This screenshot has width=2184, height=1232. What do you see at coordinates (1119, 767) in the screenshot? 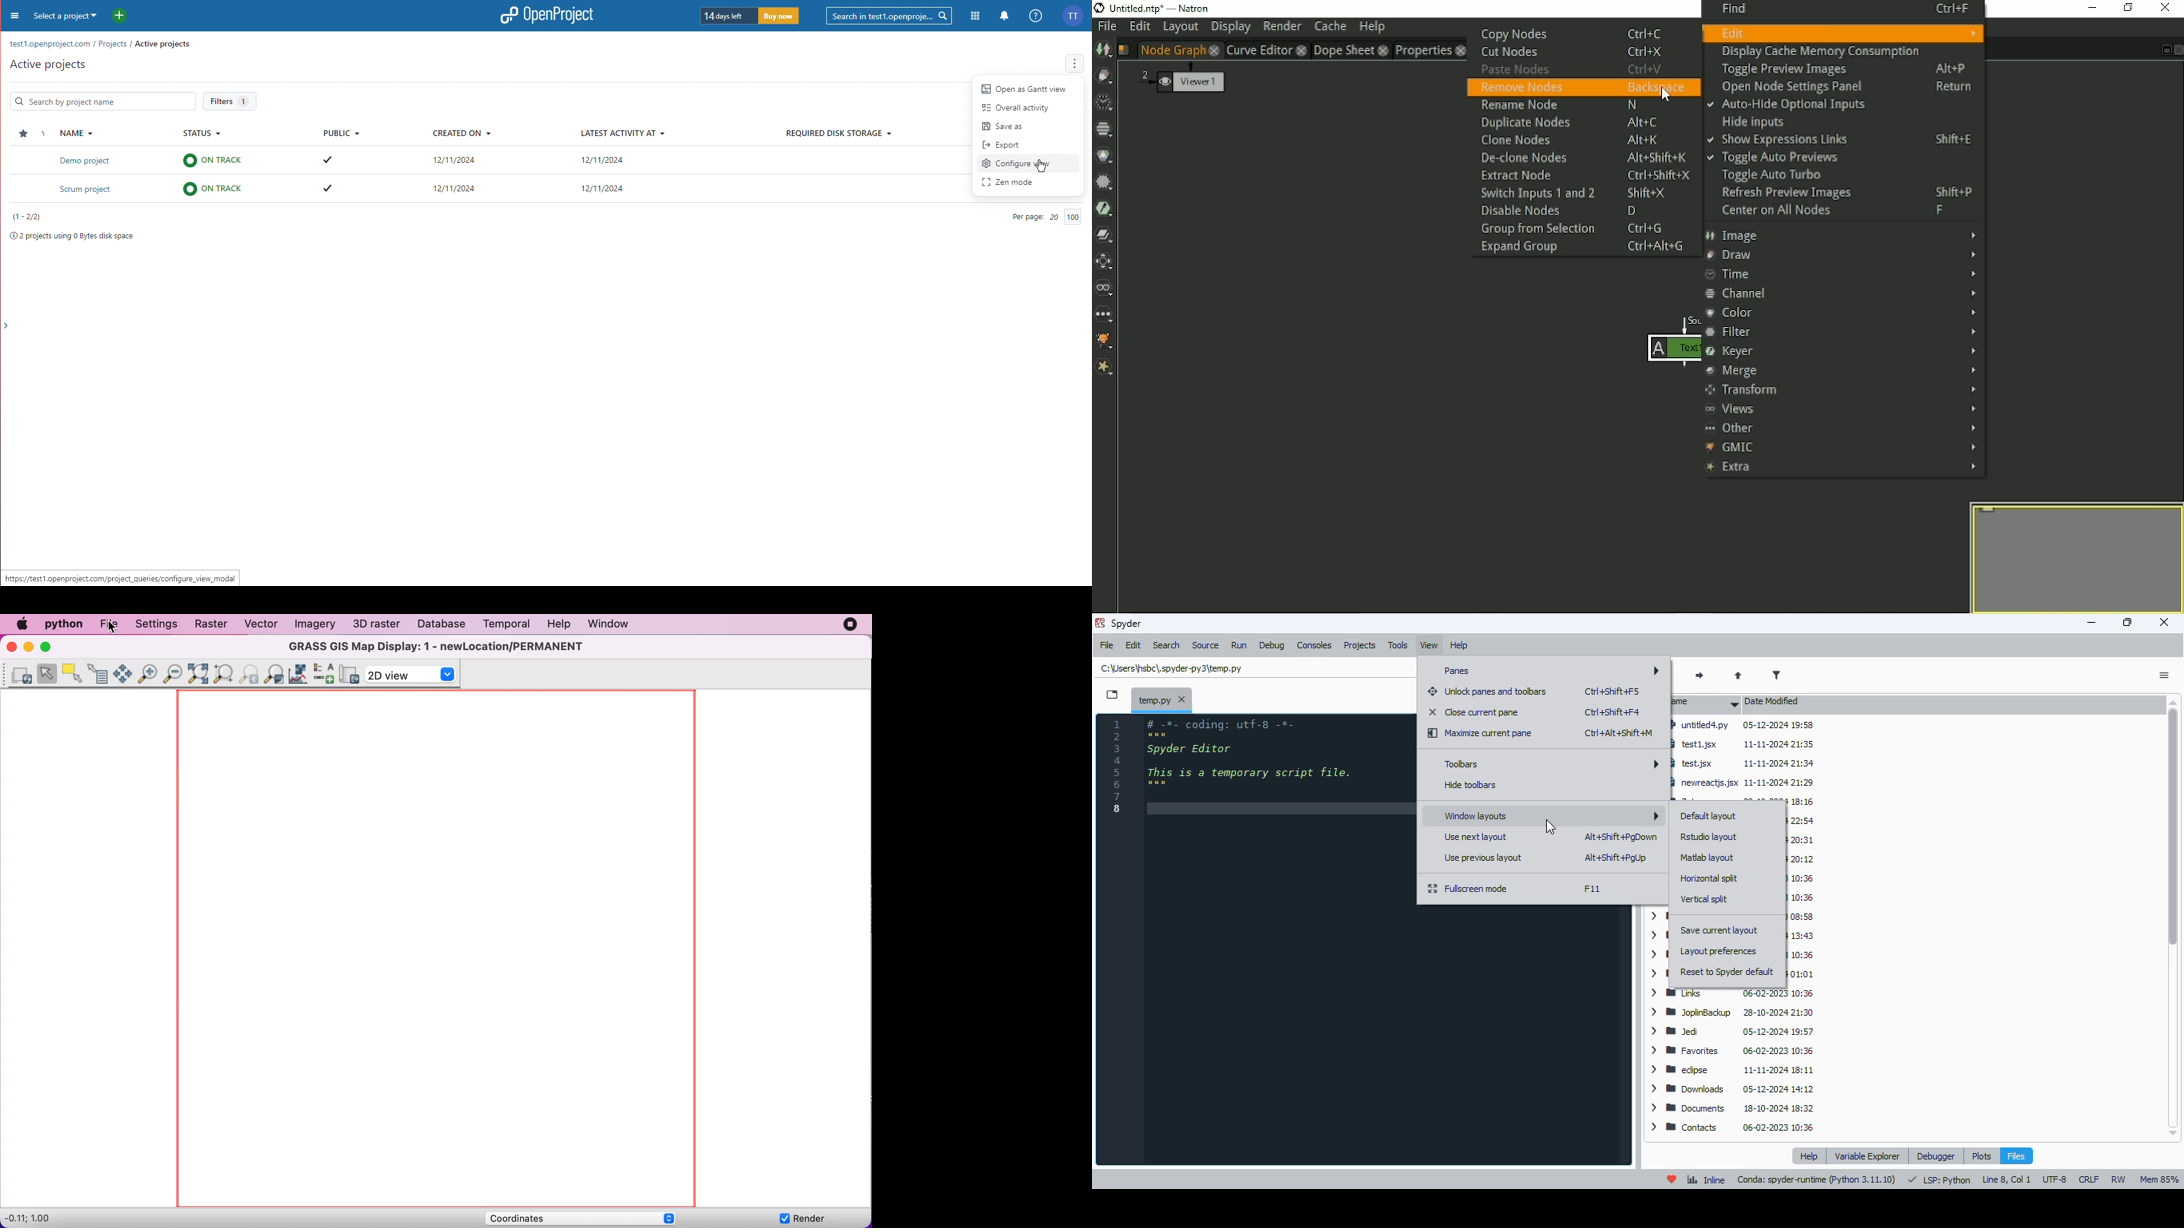
I see `line numbers` at bounding box center [1119, 767].